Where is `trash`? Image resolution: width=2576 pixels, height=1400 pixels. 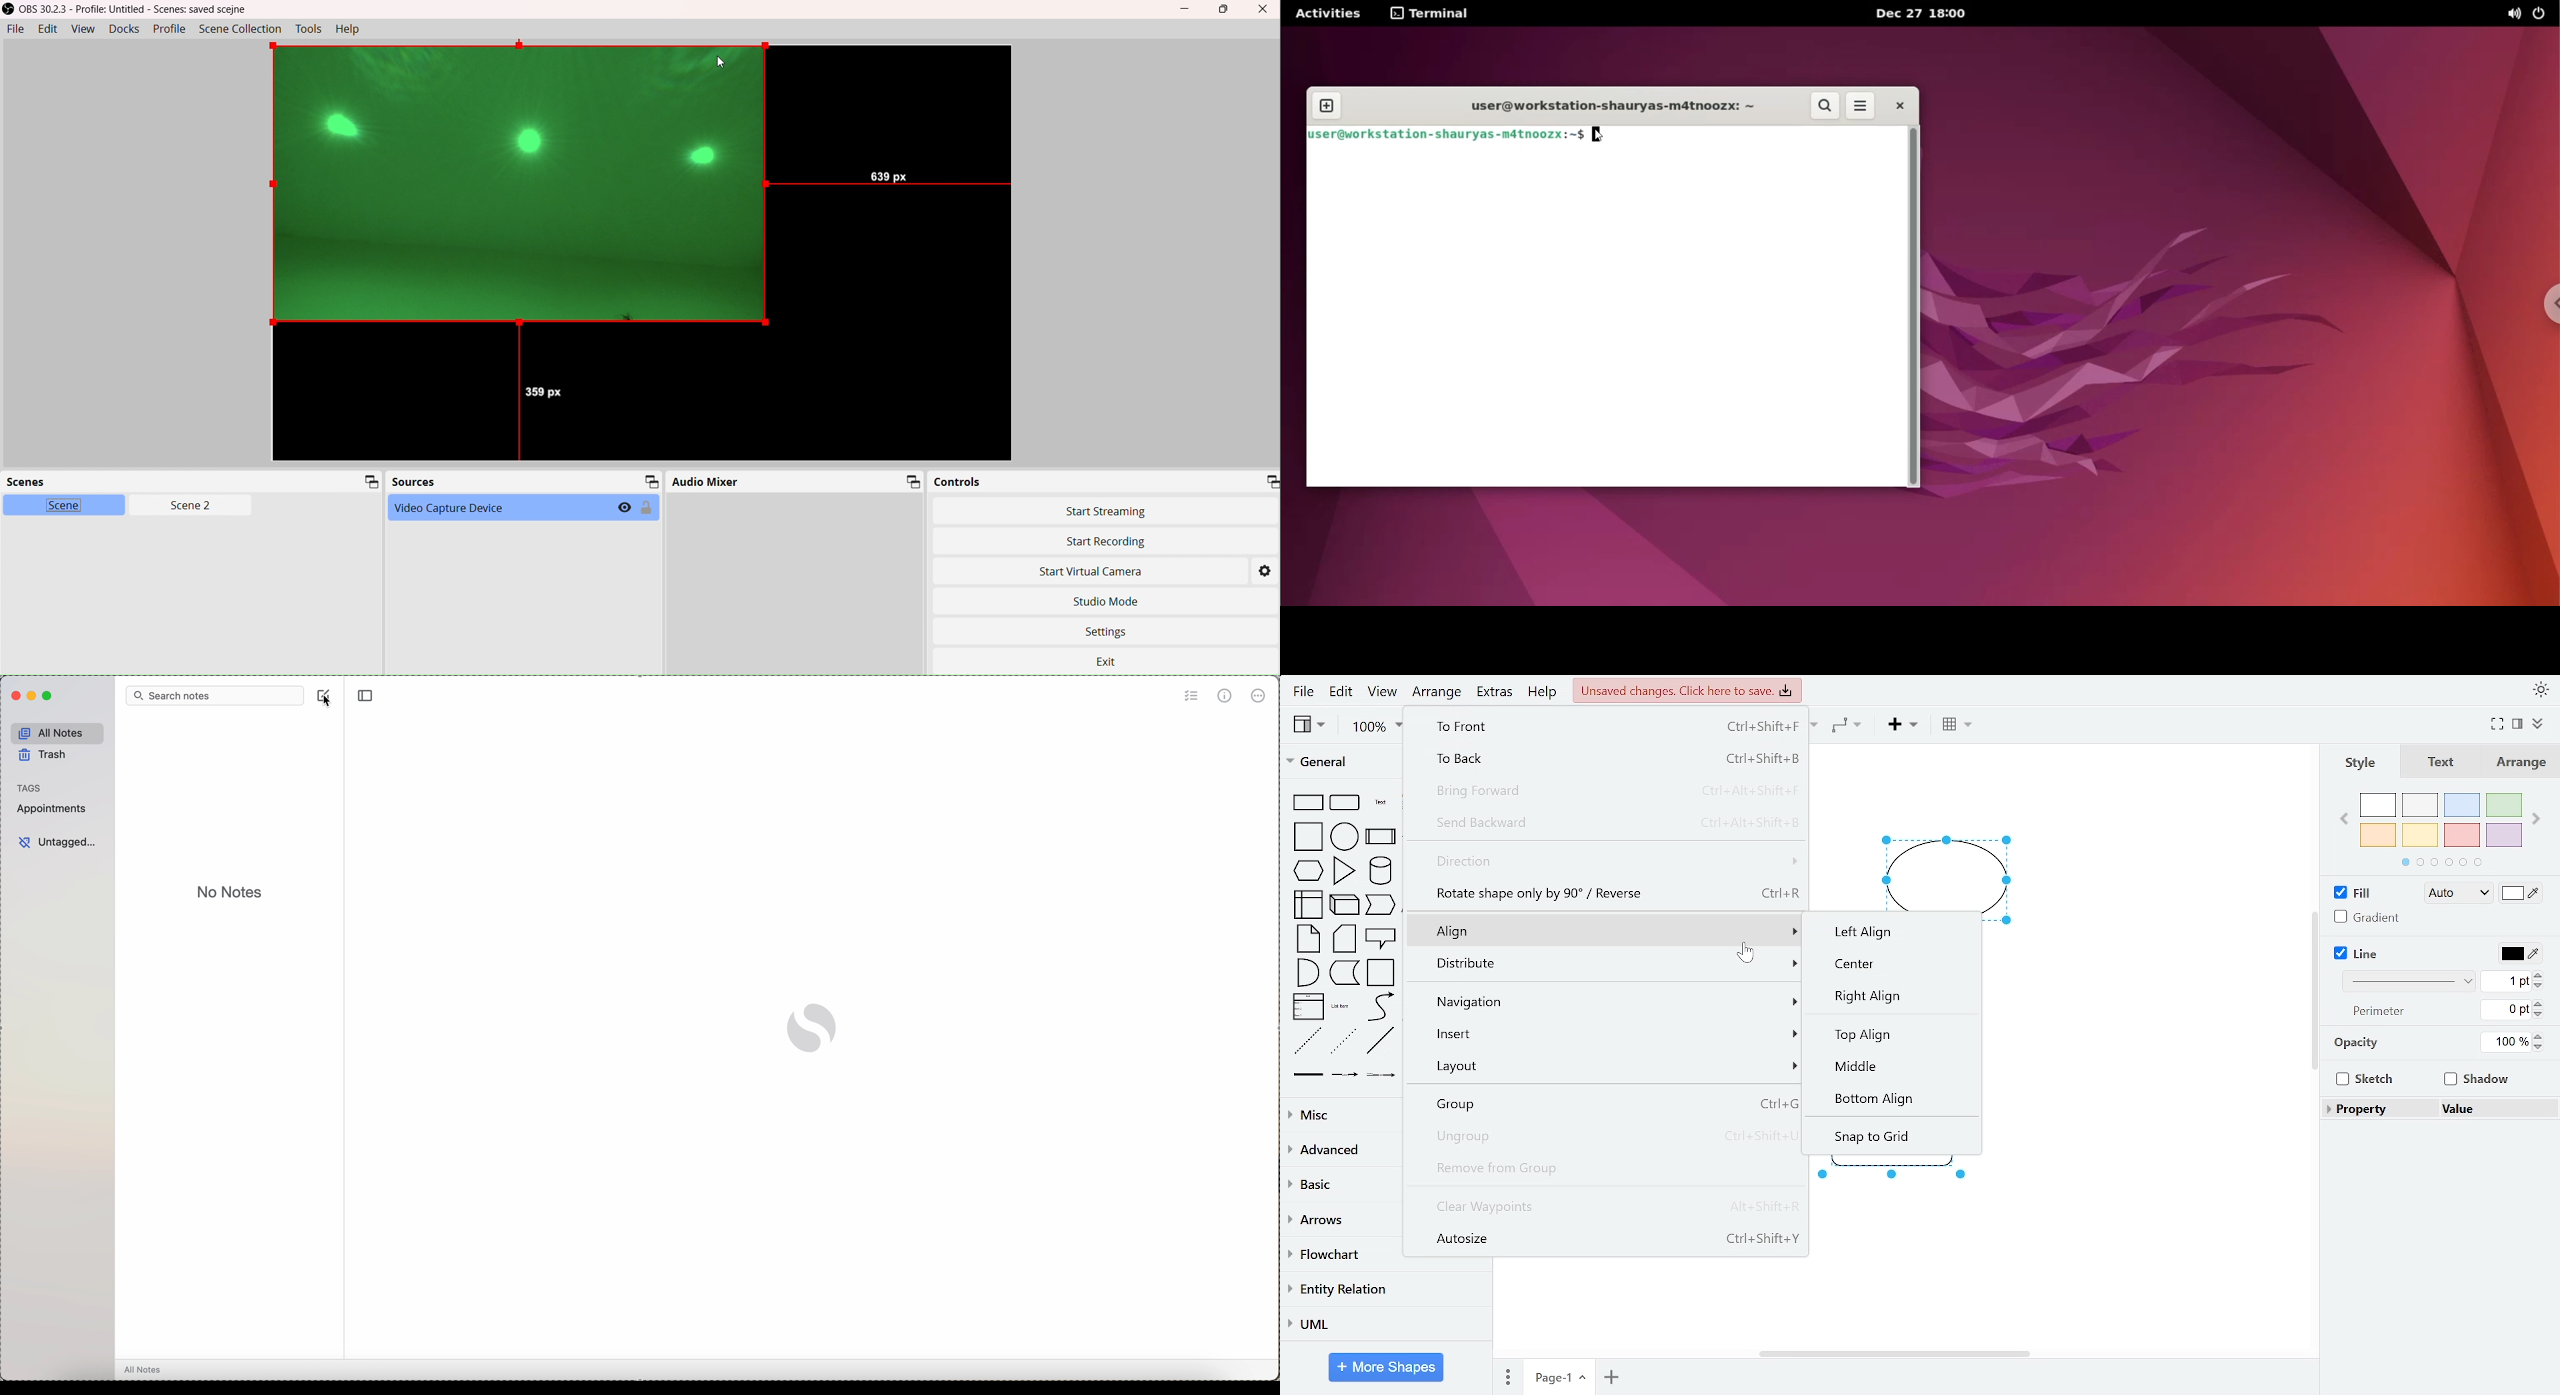
trash is located at coordinates (42, 755).